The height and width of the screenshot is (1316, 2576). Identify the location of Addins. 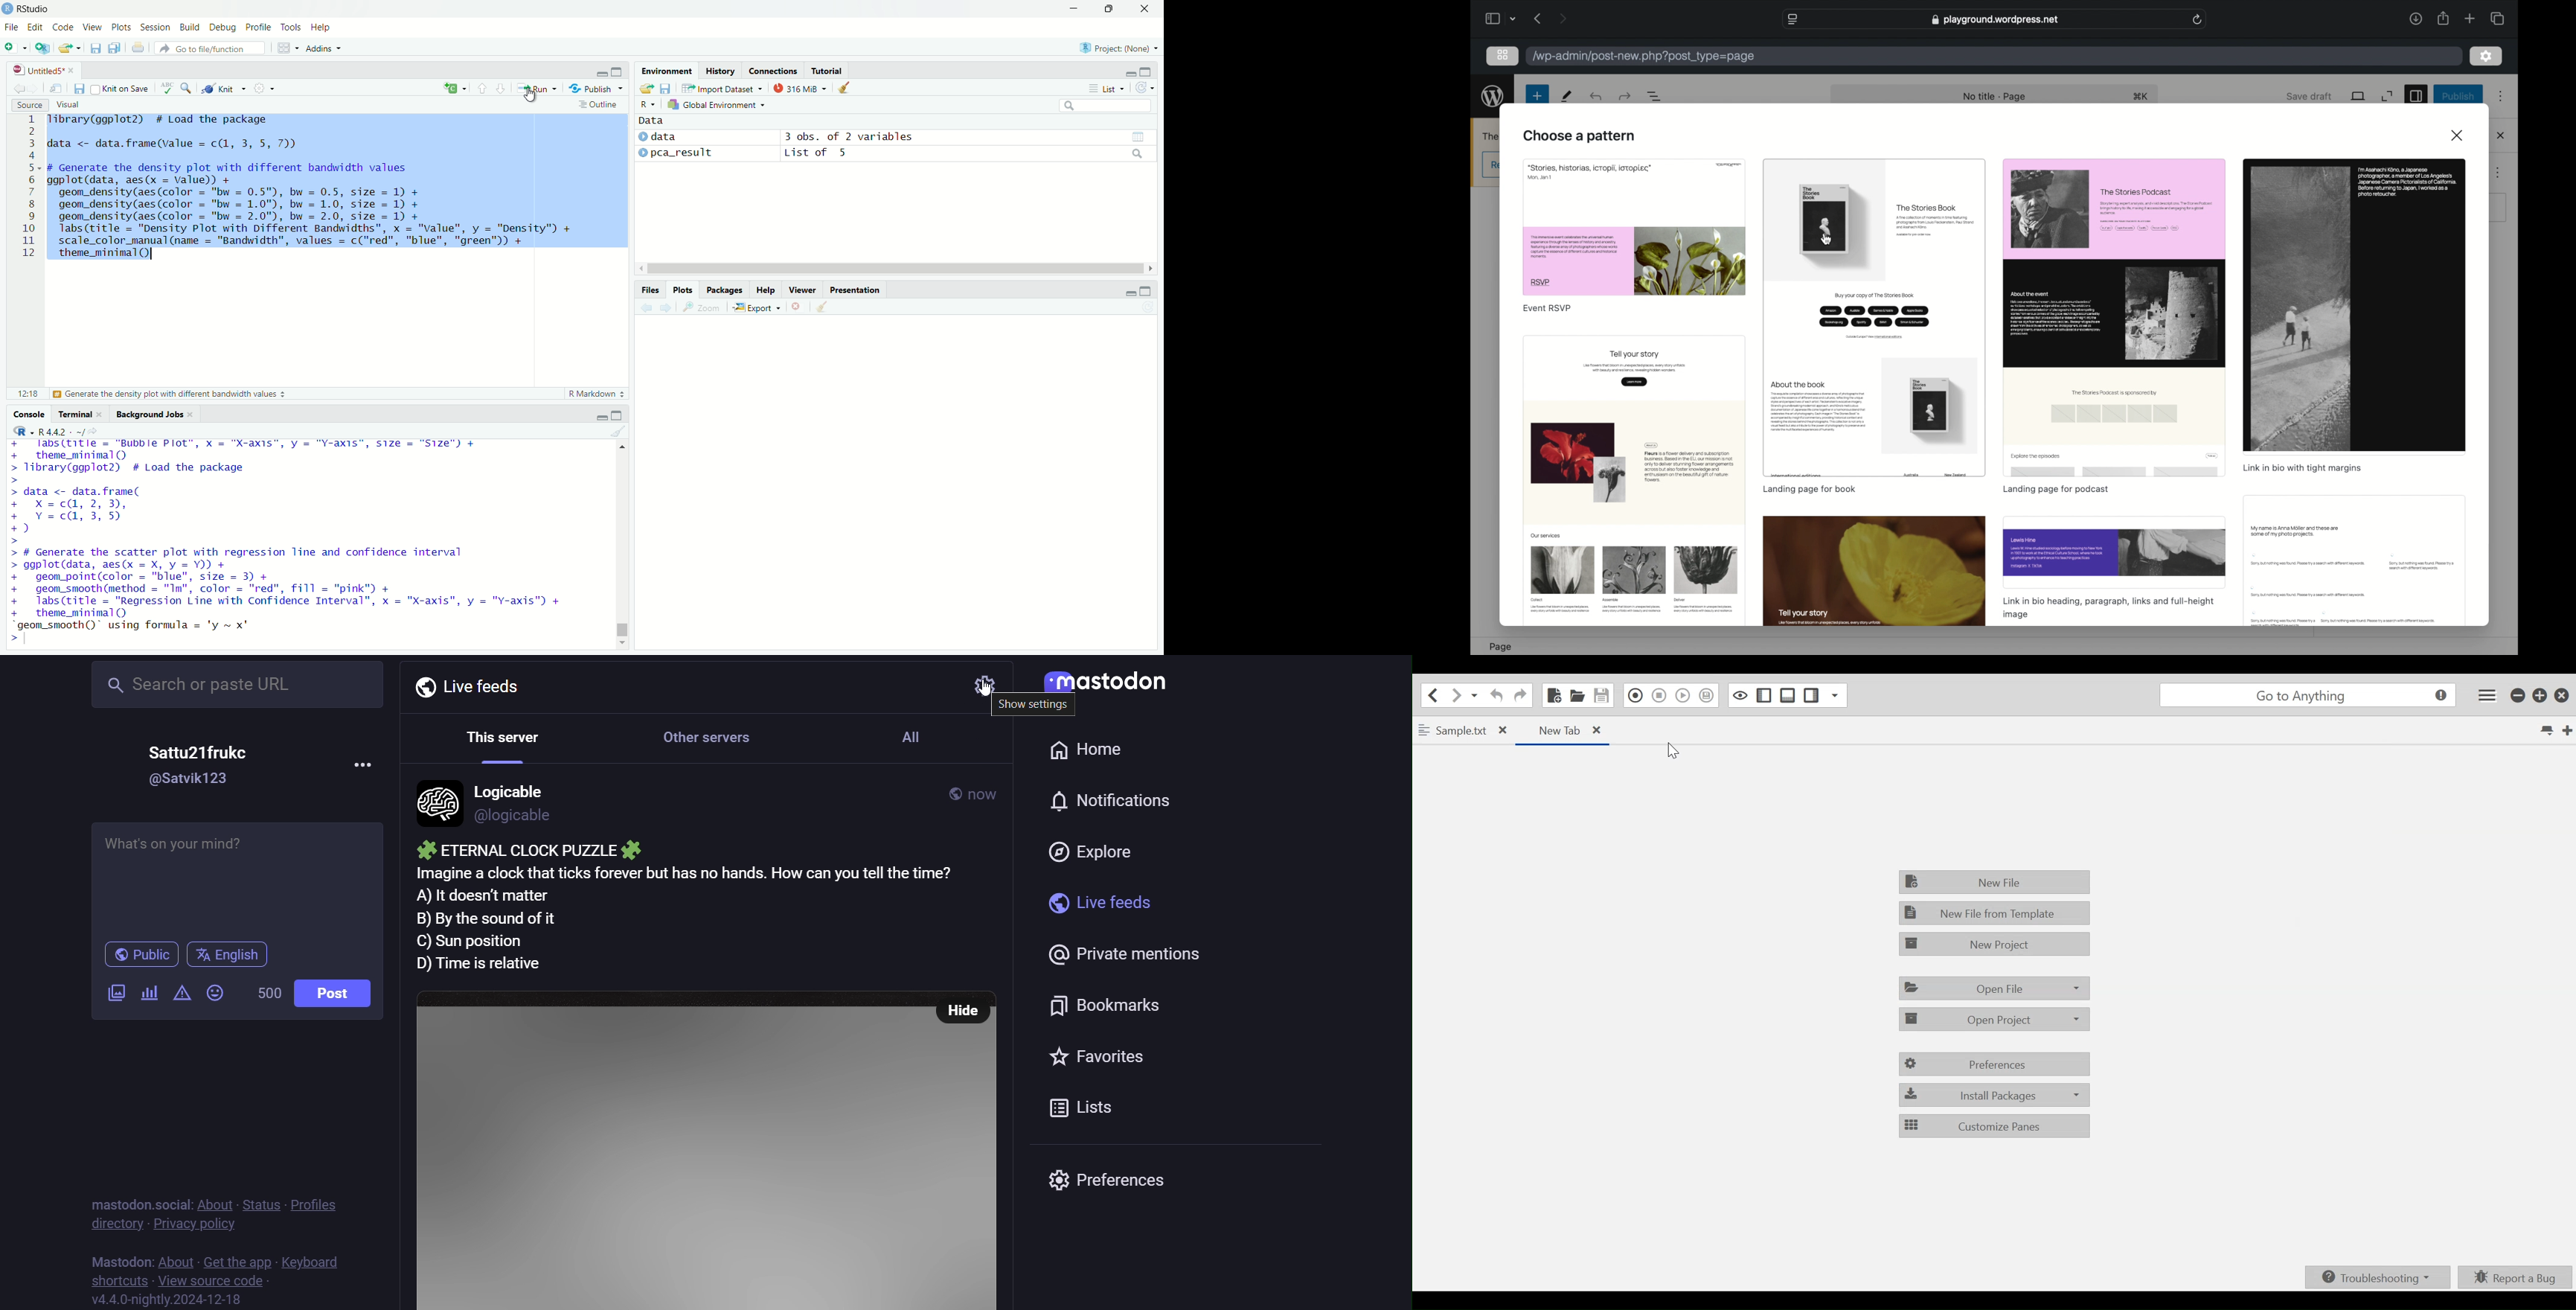
(324, 49).